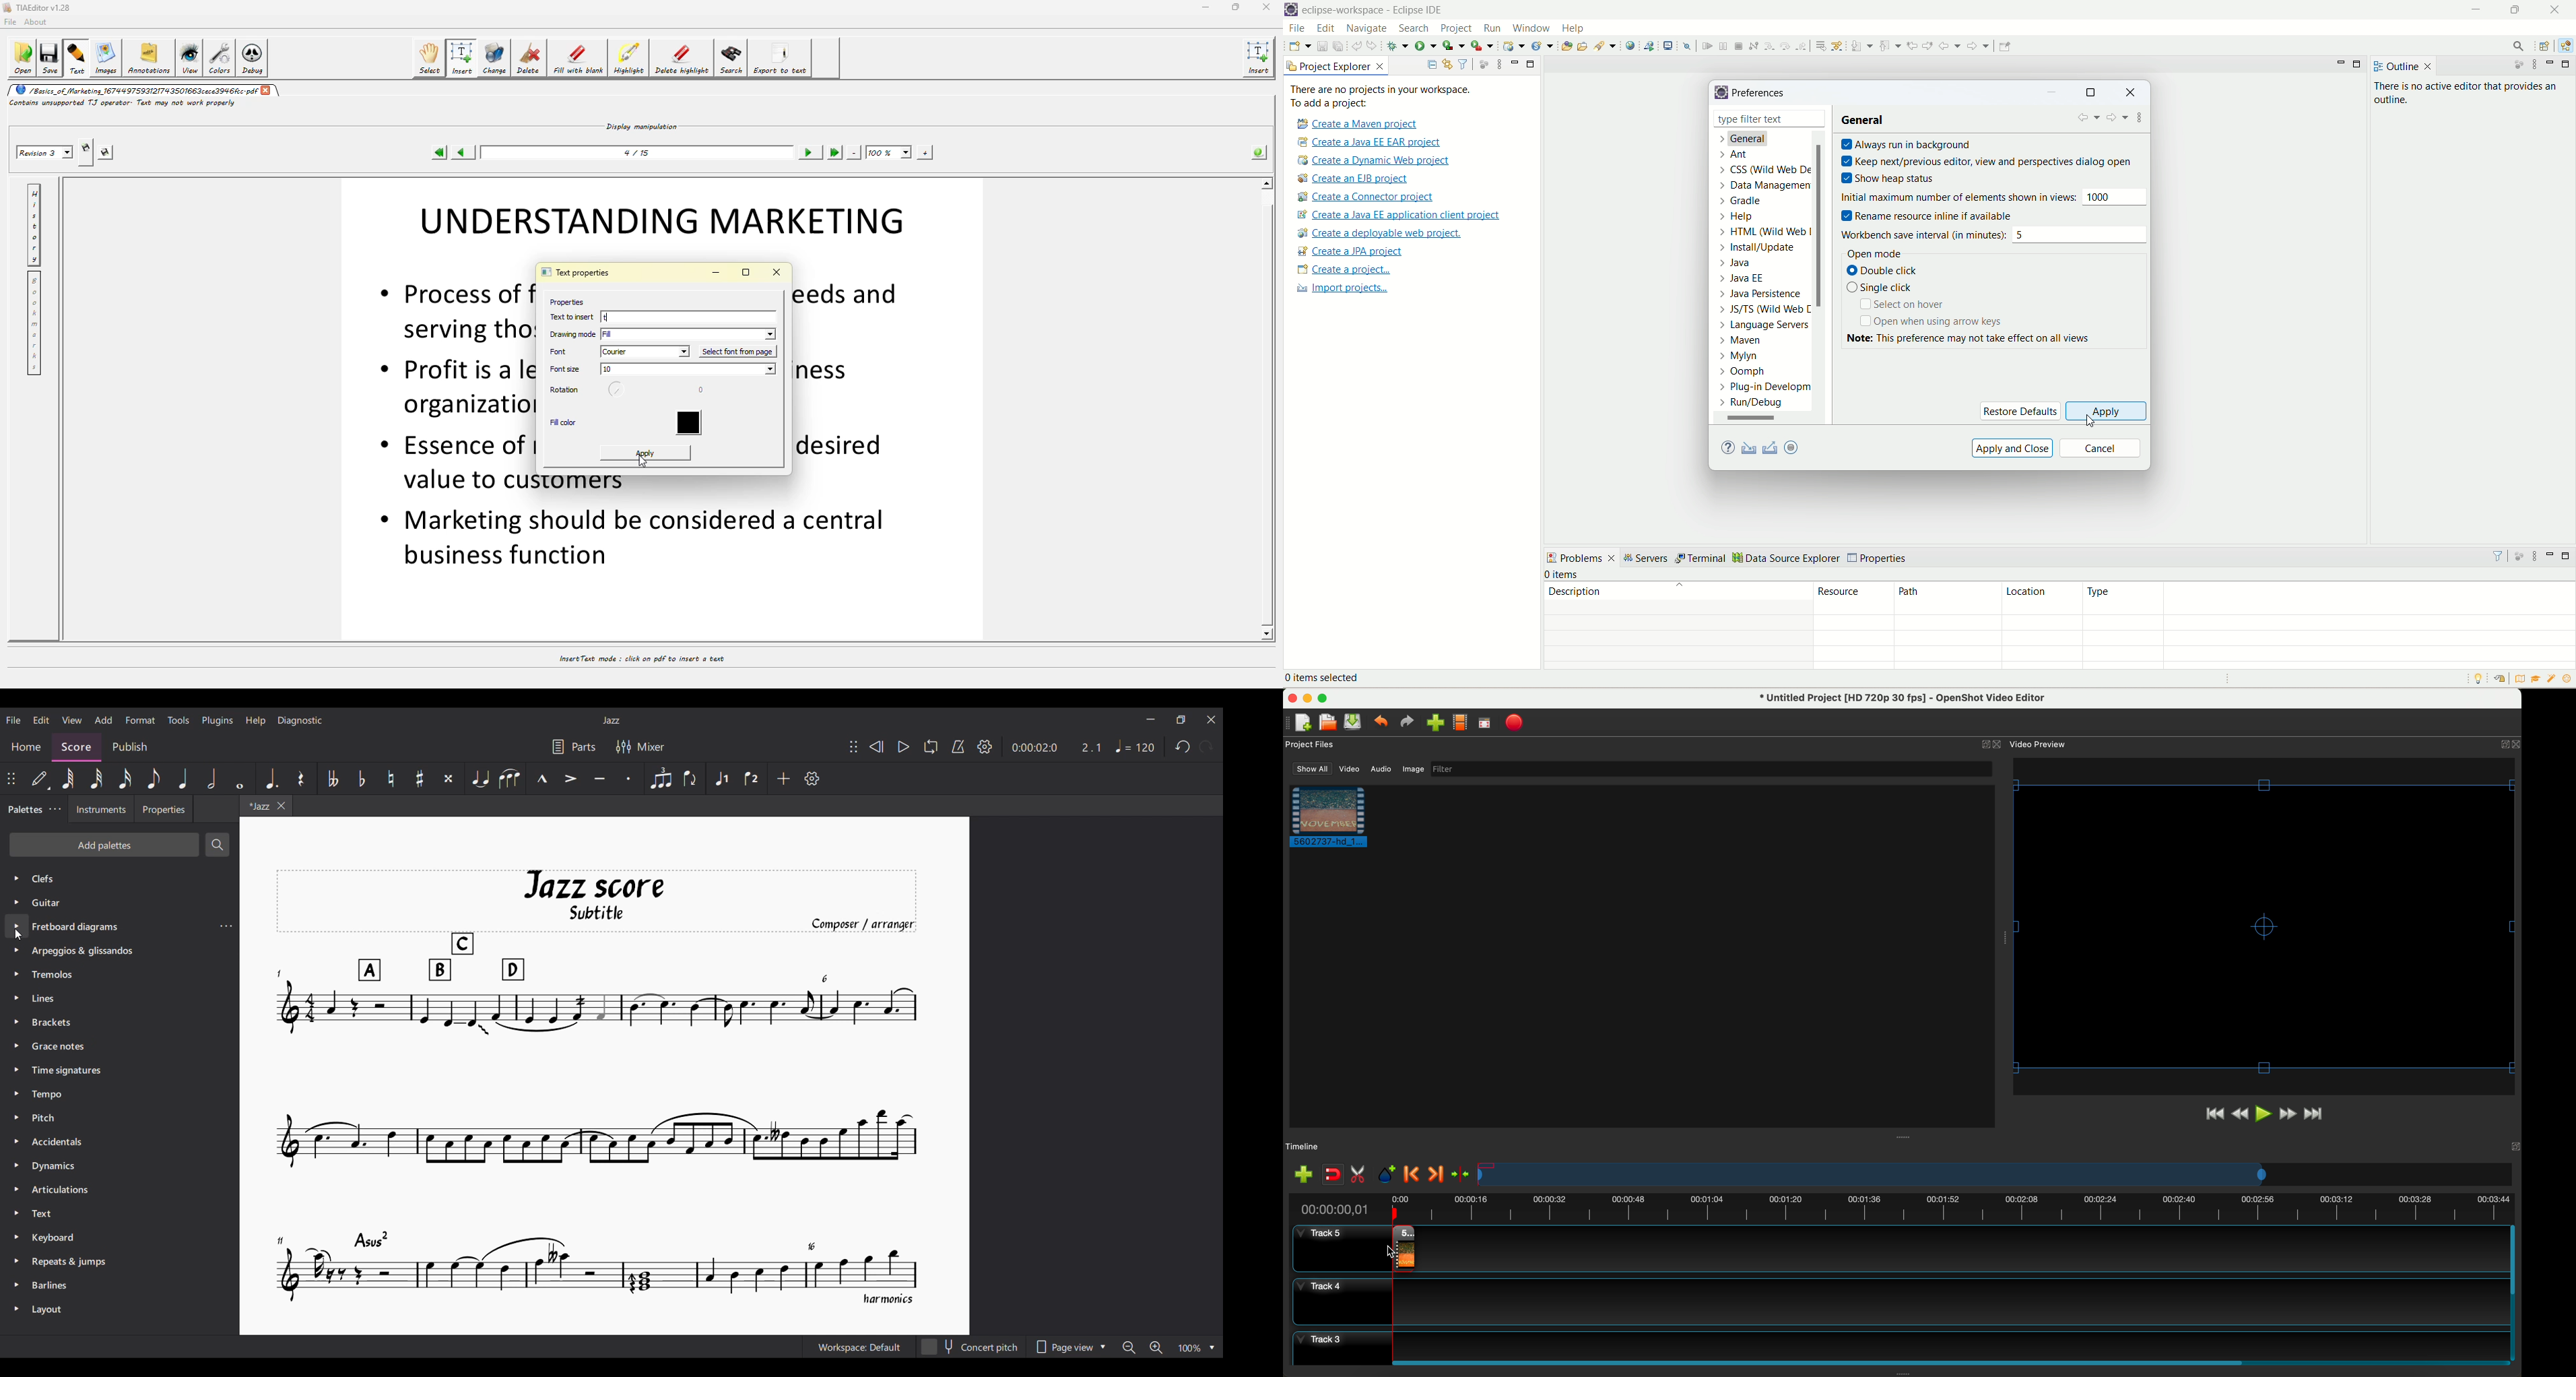 This screenshot has height=1400, width=2576. What do you see at coordinates (211, 778) in the screenshot?
I see `Half note` at bounding box center [211, 778].